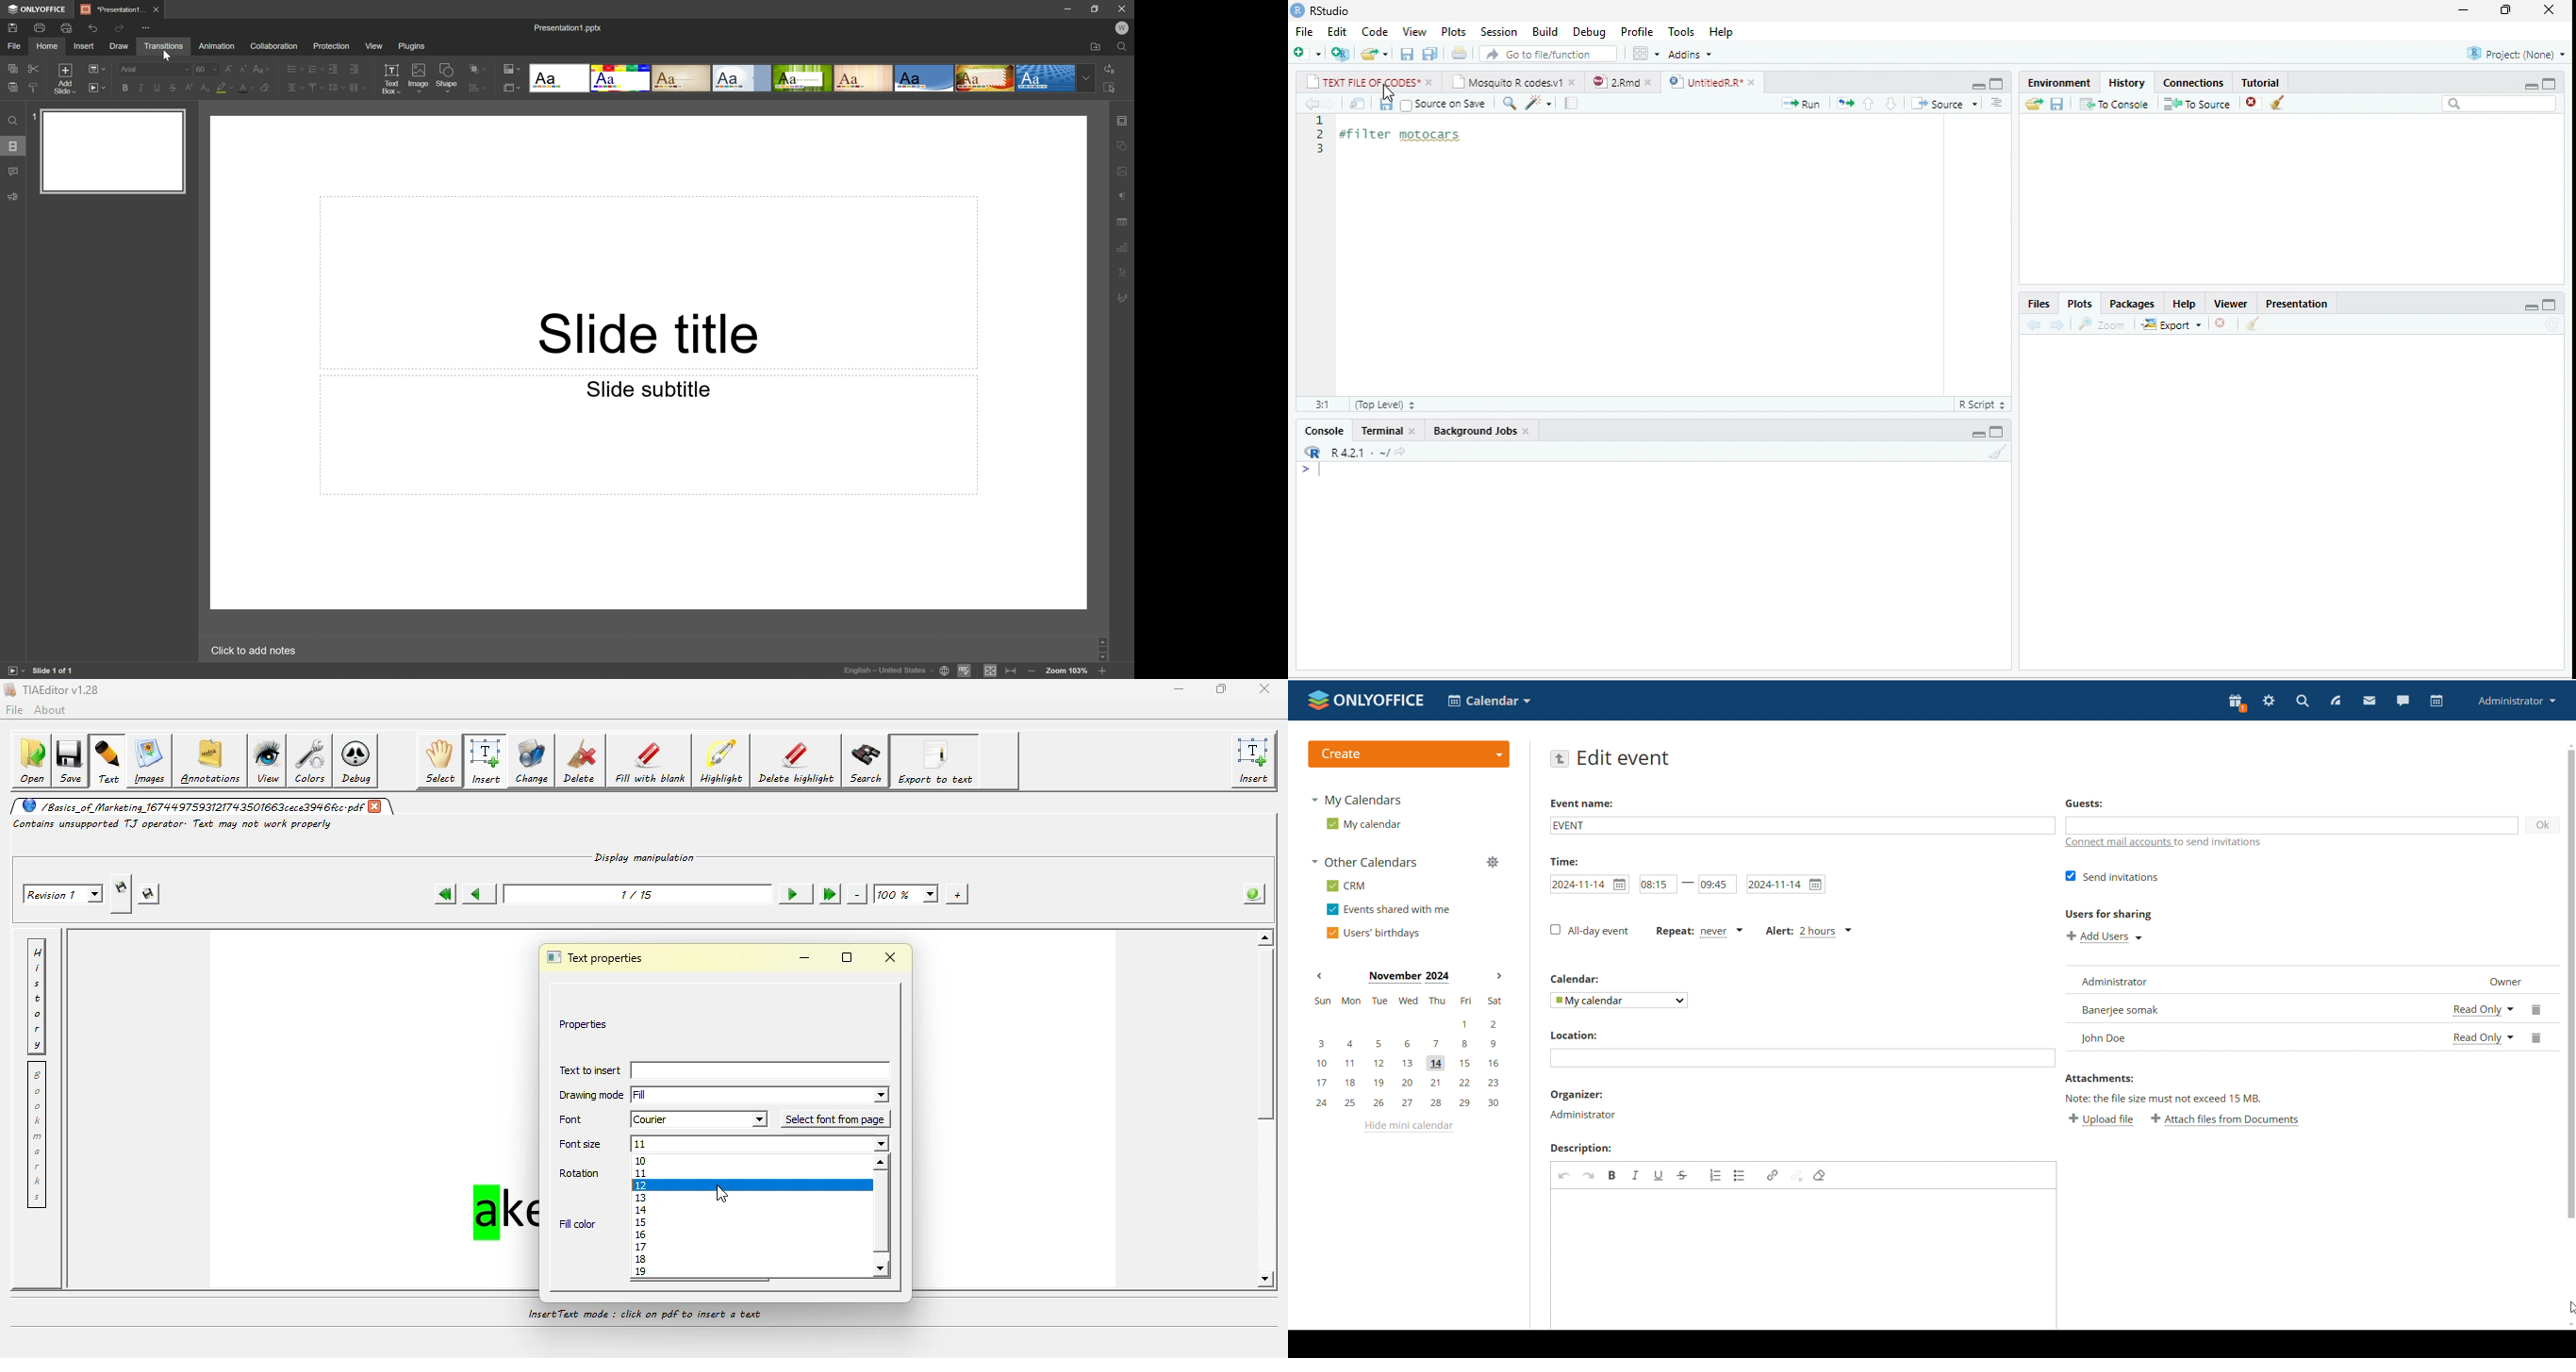 Image resolution: width=2576 pixels, height=1372 pixels. I want to click on save, so click(1406, 55).